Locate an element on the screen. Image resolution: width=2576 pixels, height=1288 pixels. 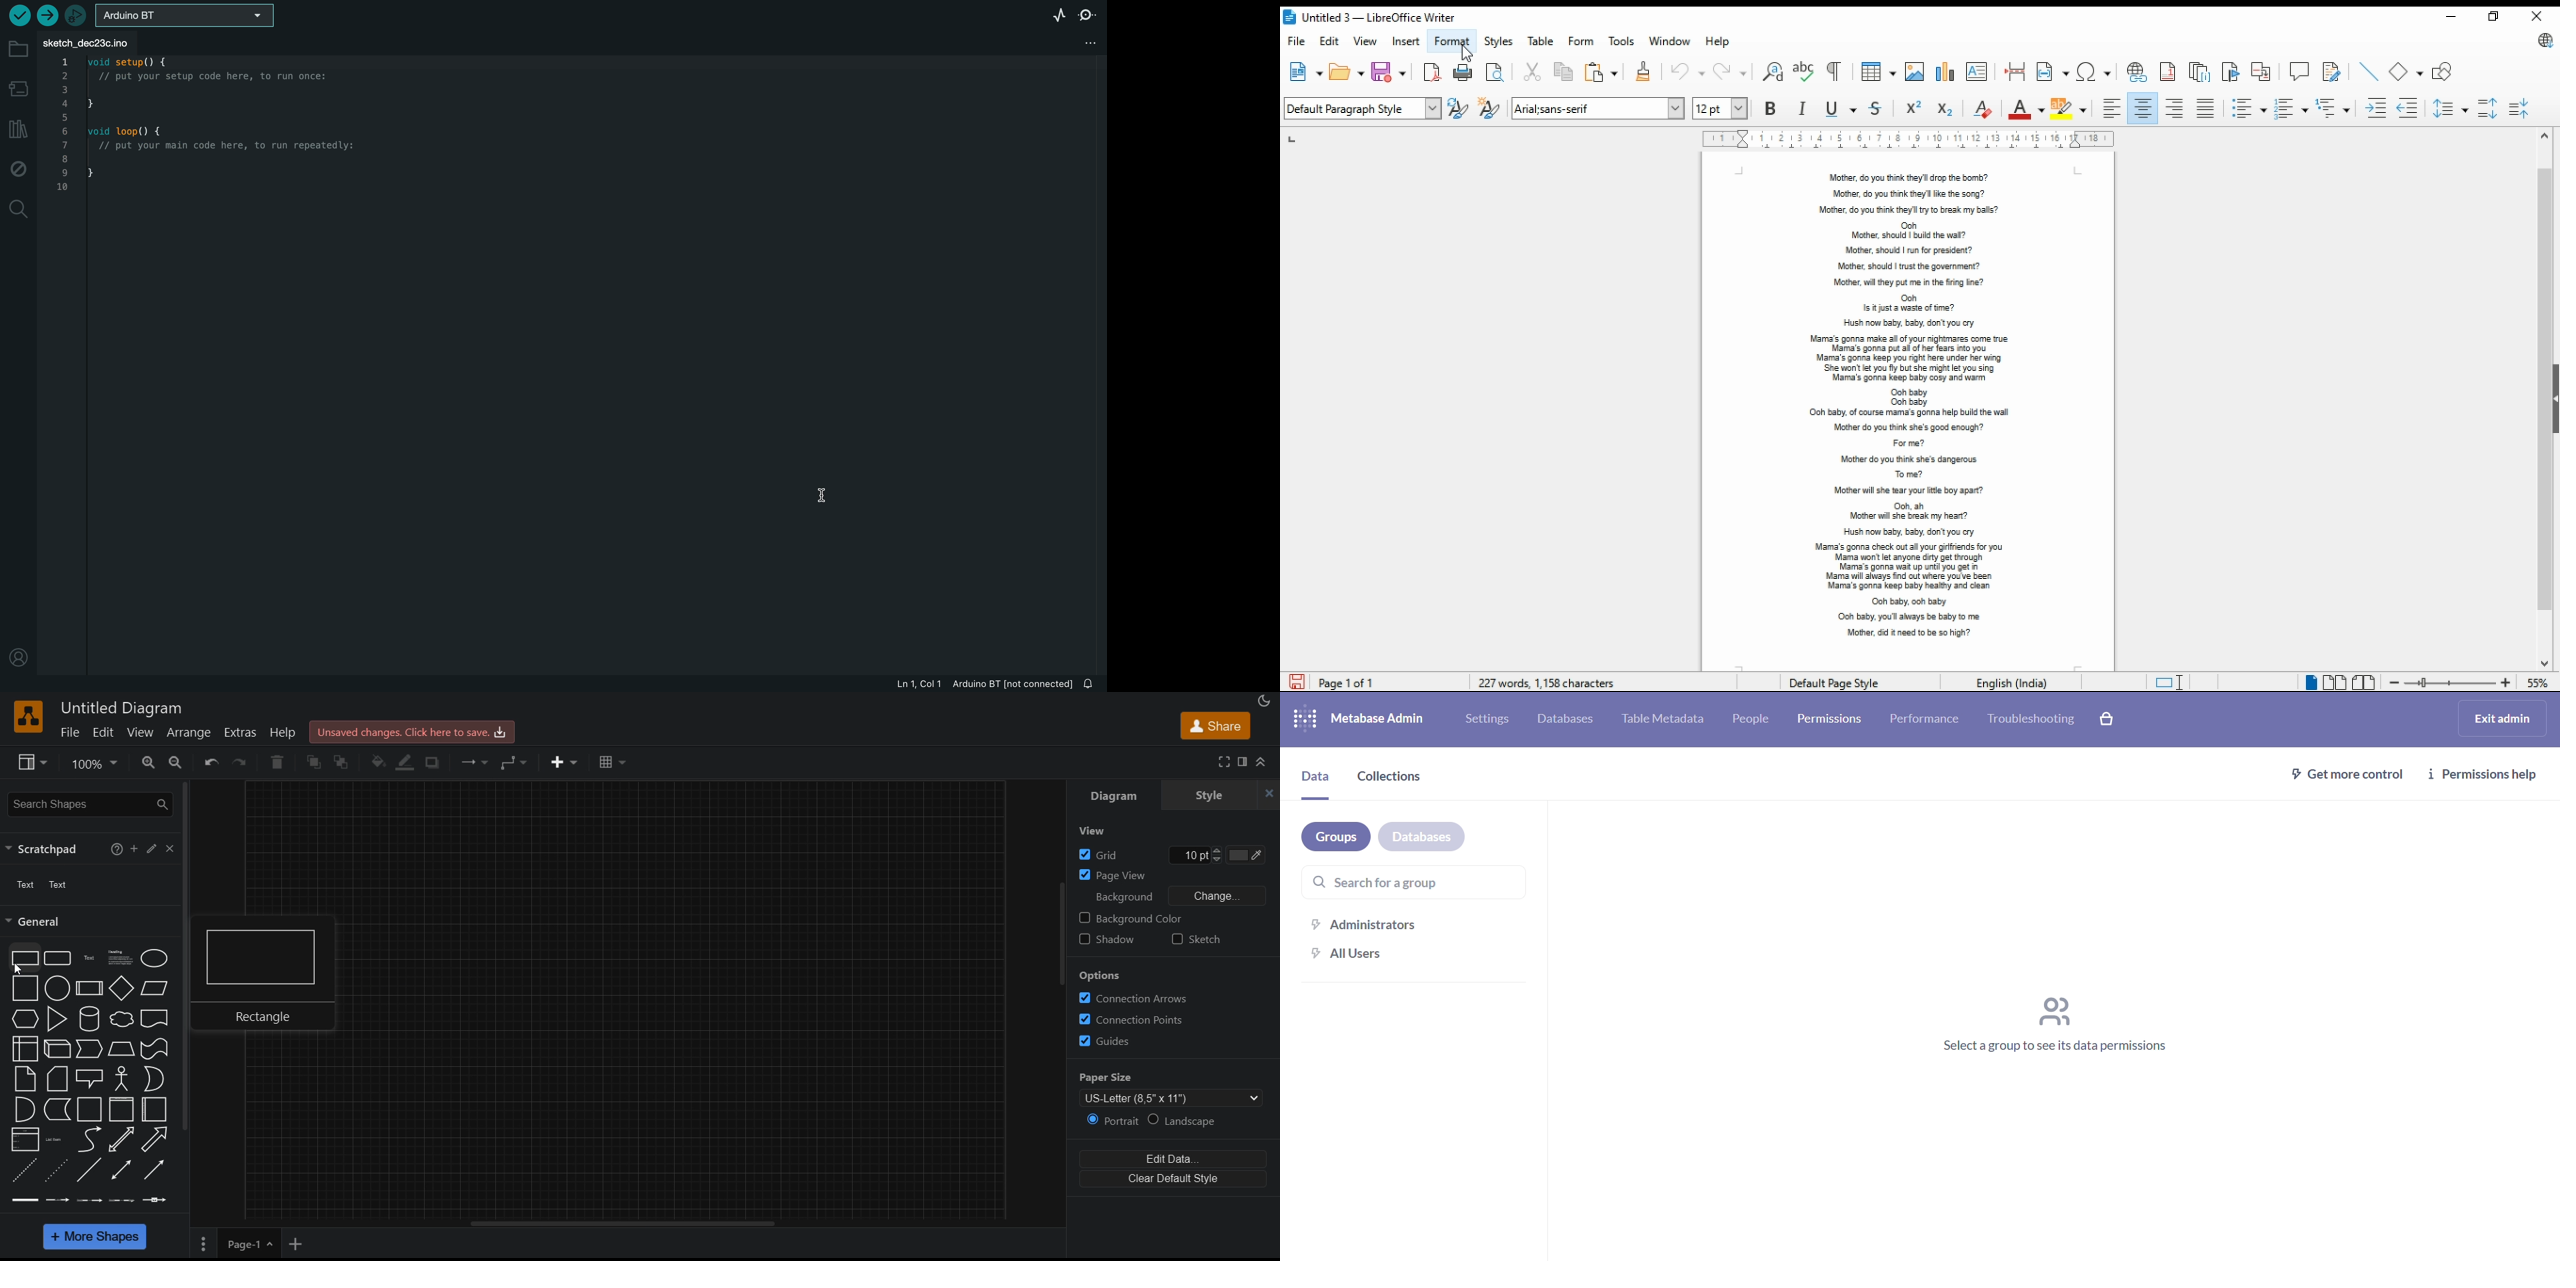
toggle ordered list is located at coordinates (2290, 109).